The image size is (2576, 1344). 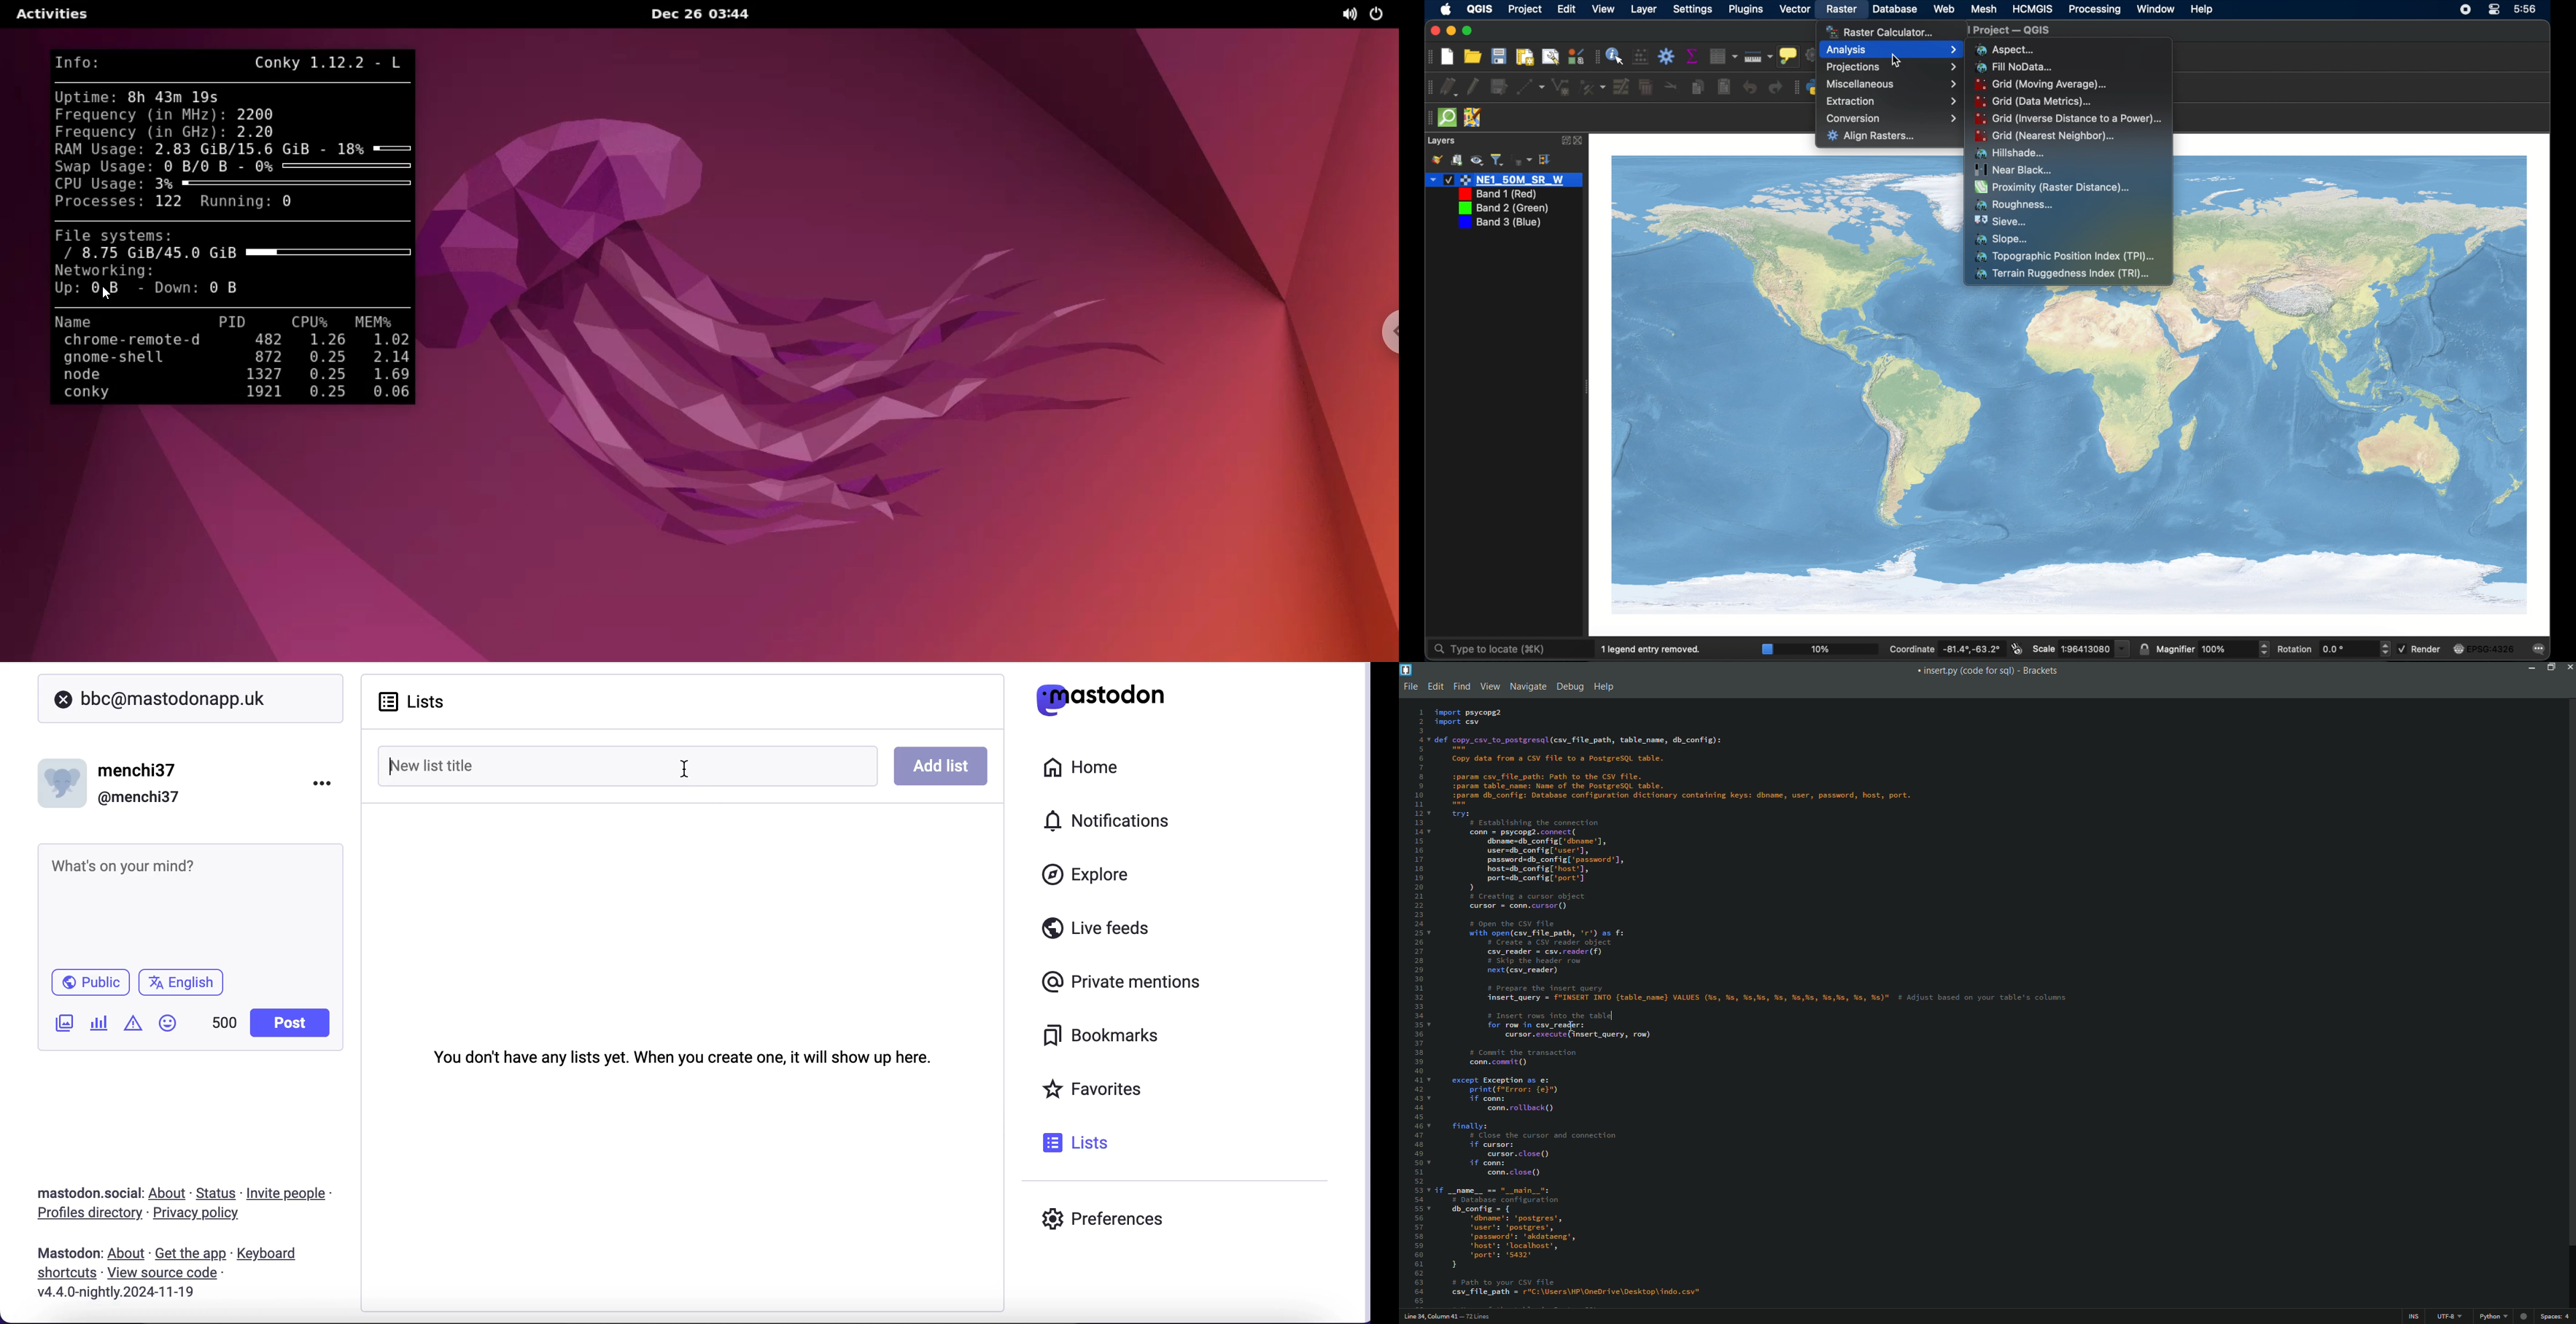 I want to click on keyboard, so click(x=270, y=1255).